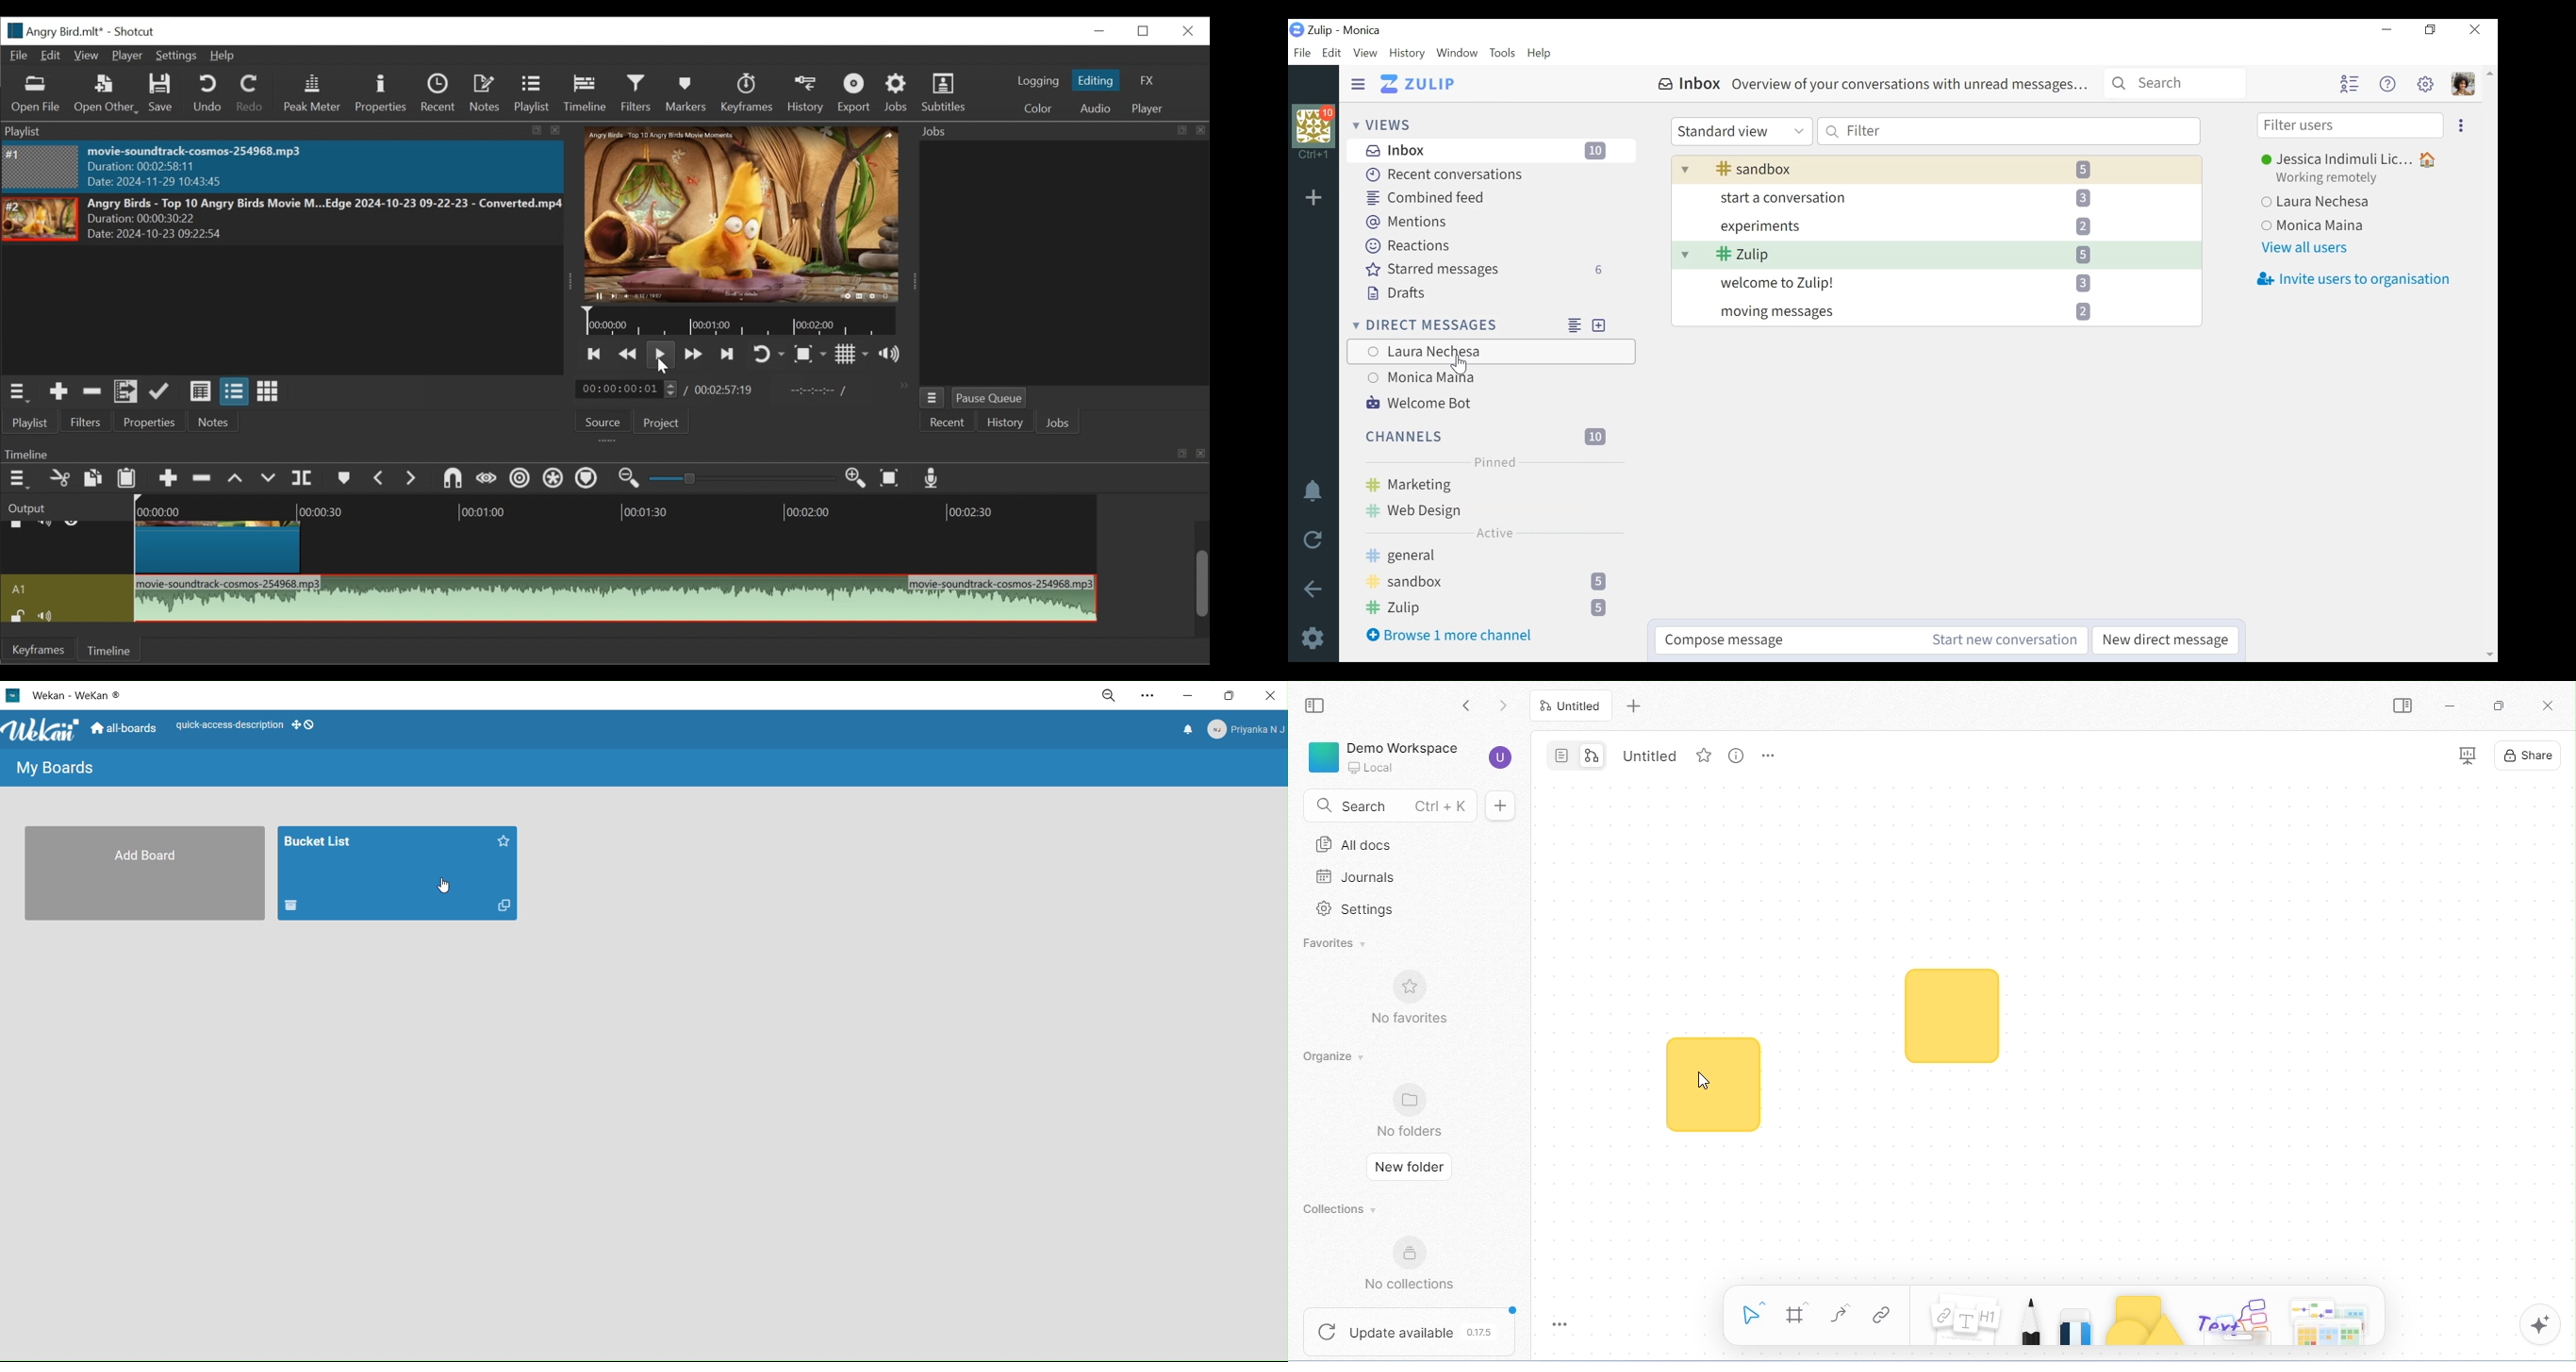 This screenshot has height=1372, width=2576. I want to click on Paste, so click(127, 478).